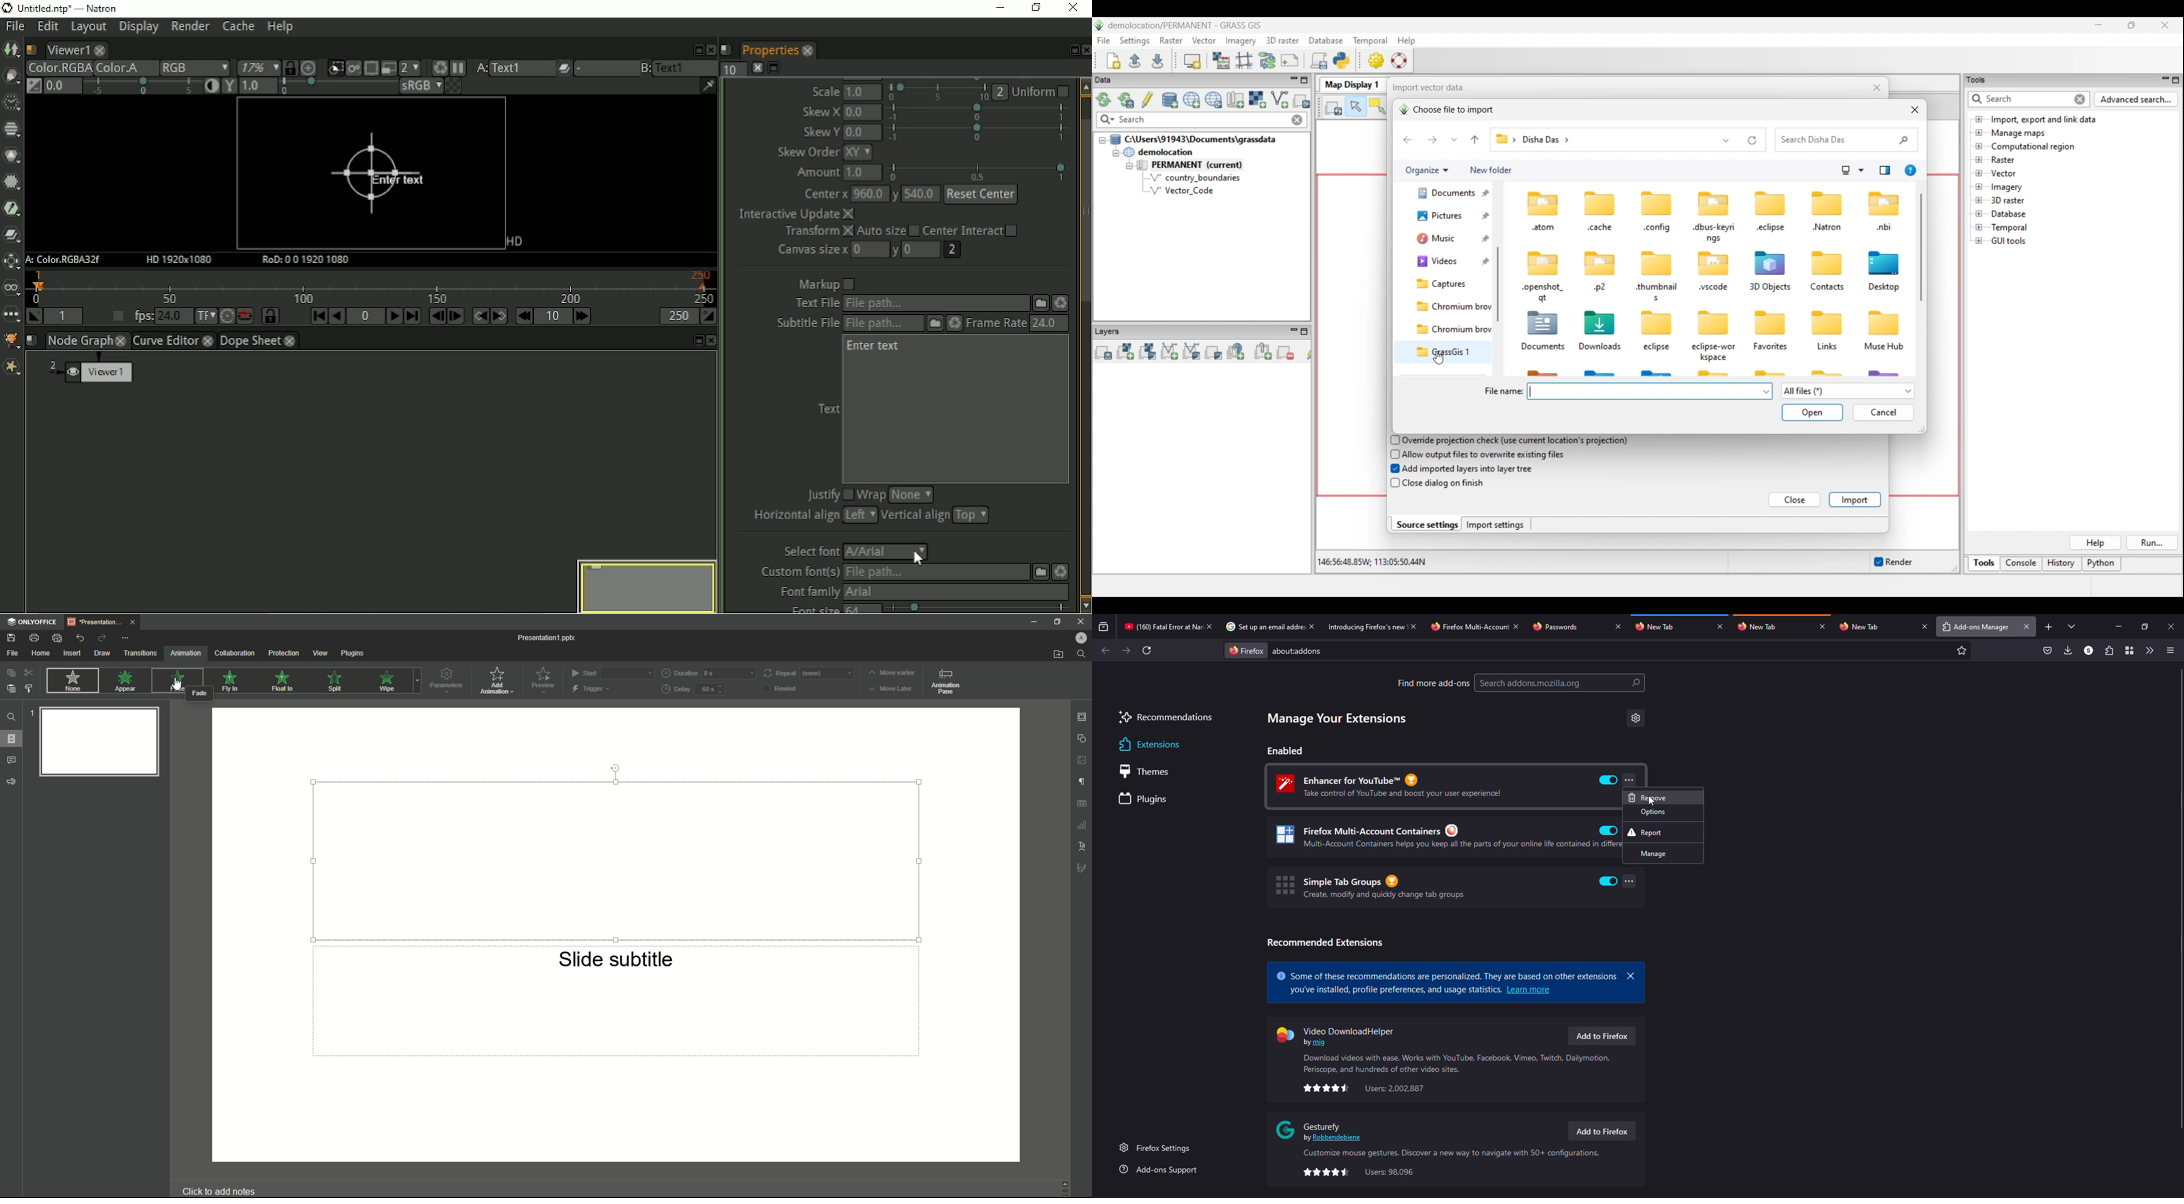 This screenshot has width=2184, height=1204. Describe the element at coordinates (184, 654) in the screenshot. I see `Animation` at that location.